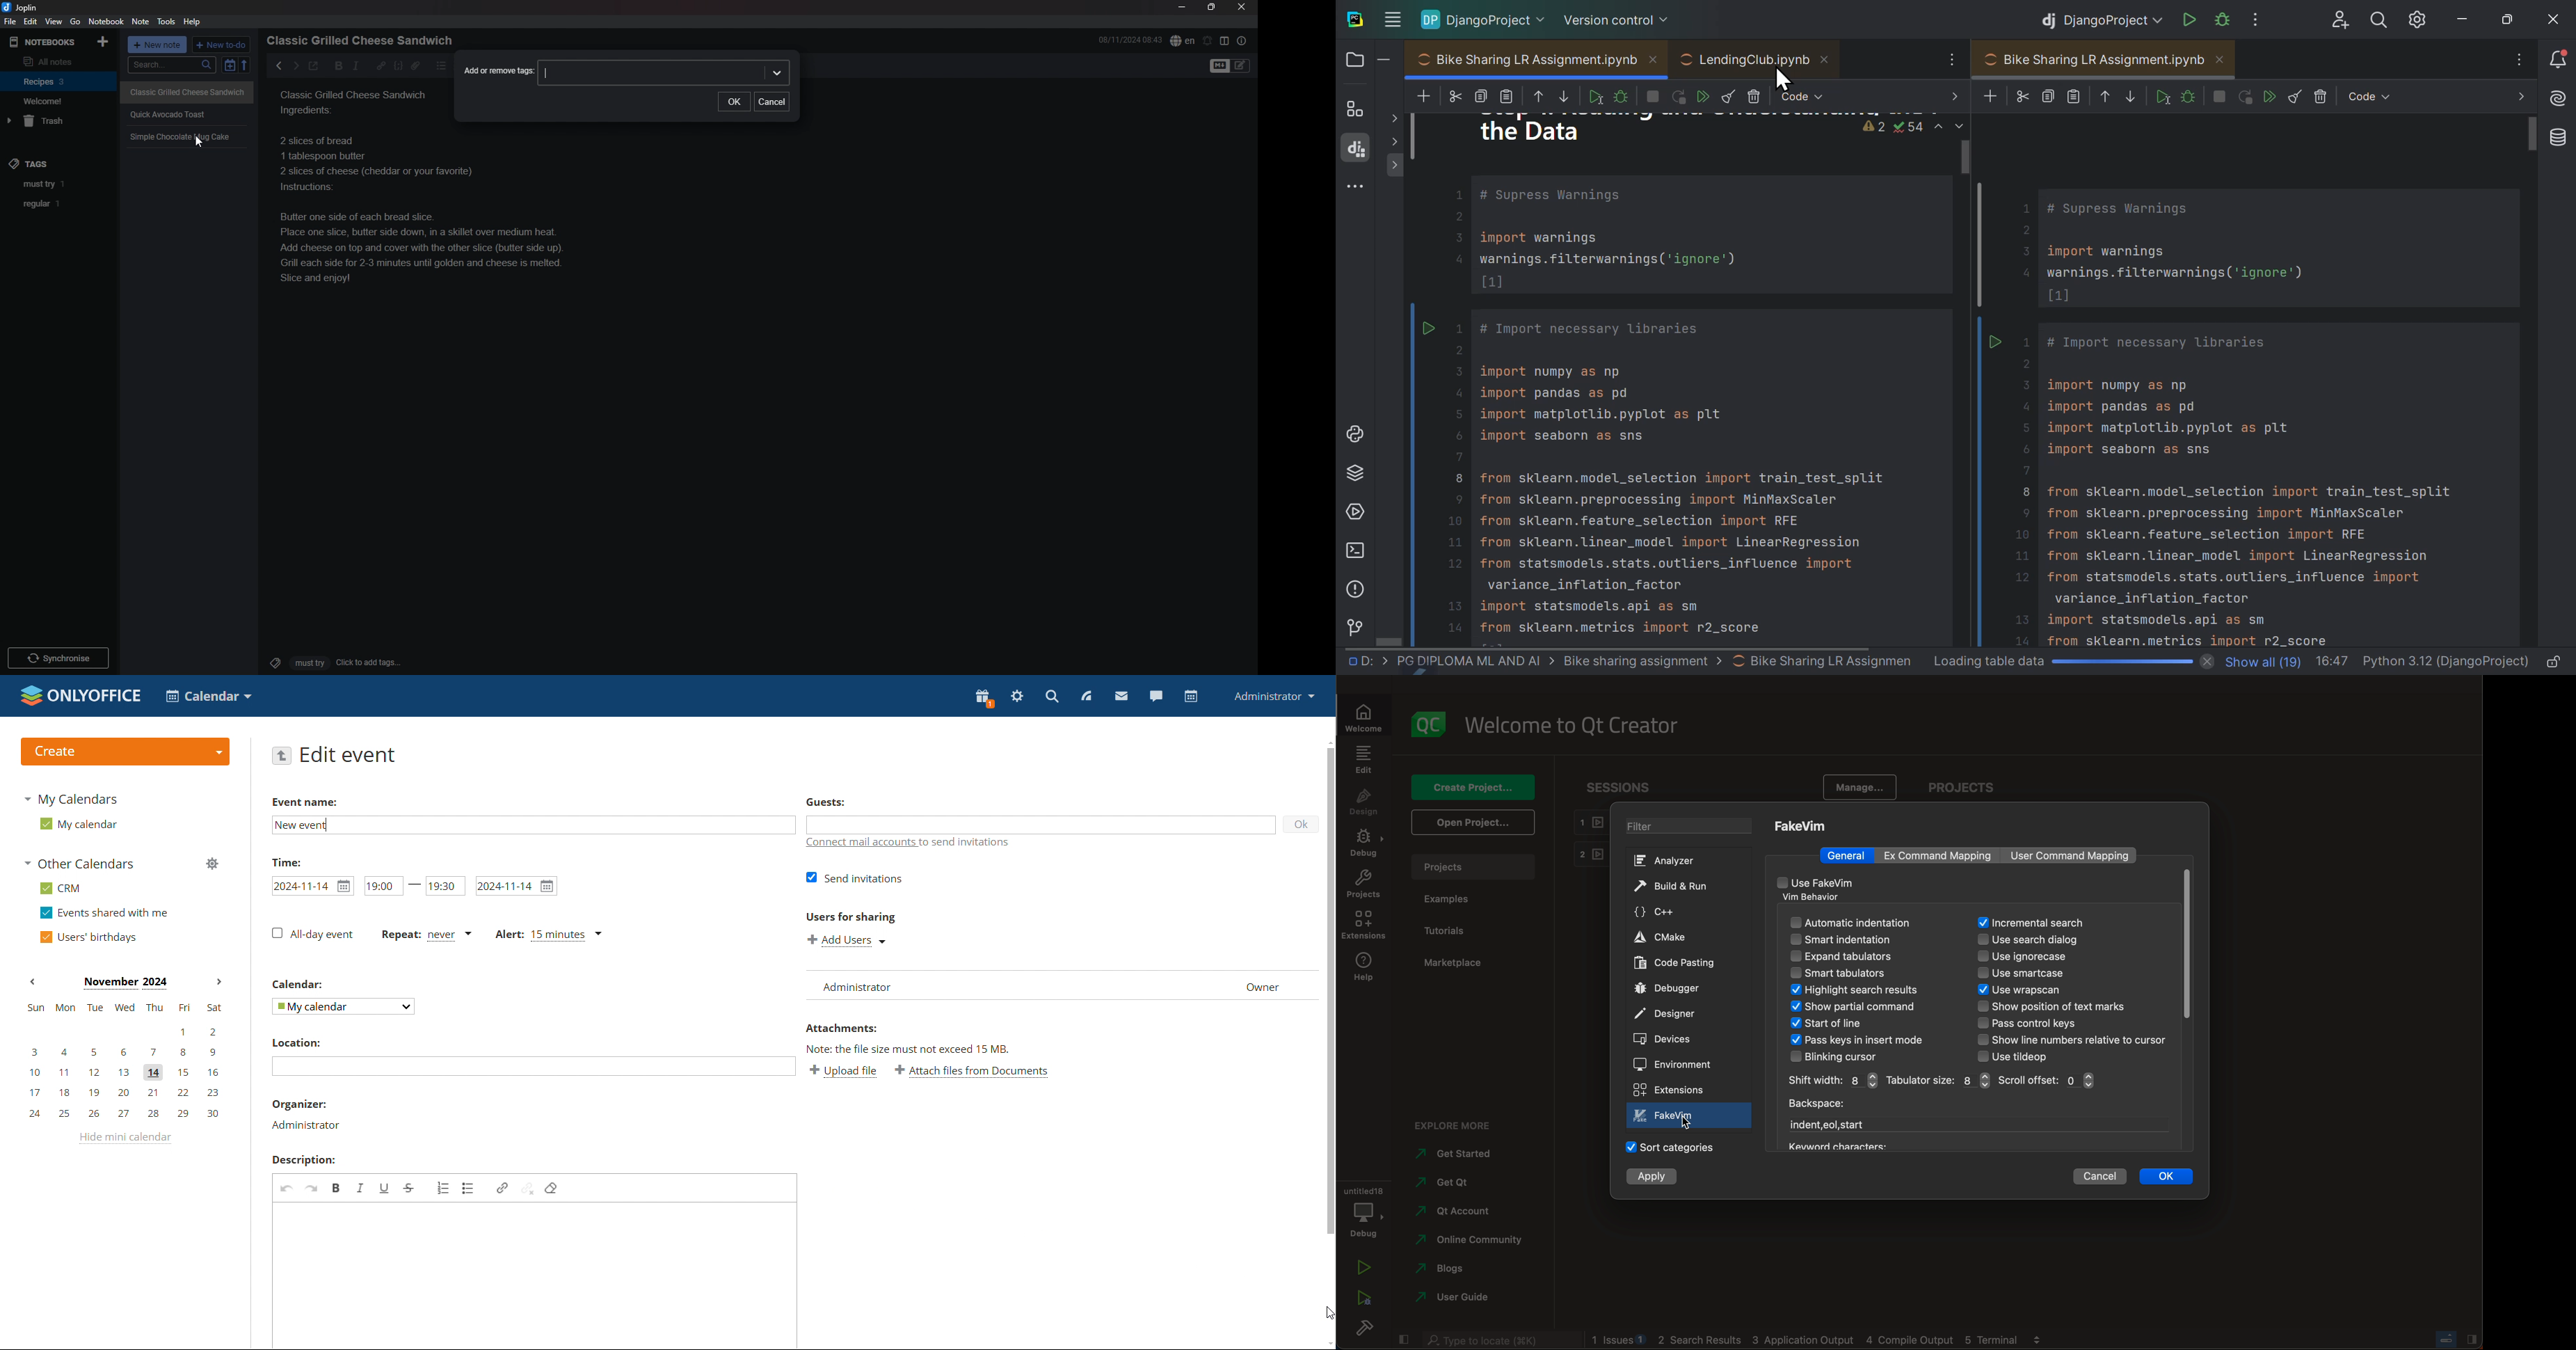 The image size is (2576, 1372). Describe the element at coordinates (1691, 1116) in the screenshot. I see `fake vim` at that location.